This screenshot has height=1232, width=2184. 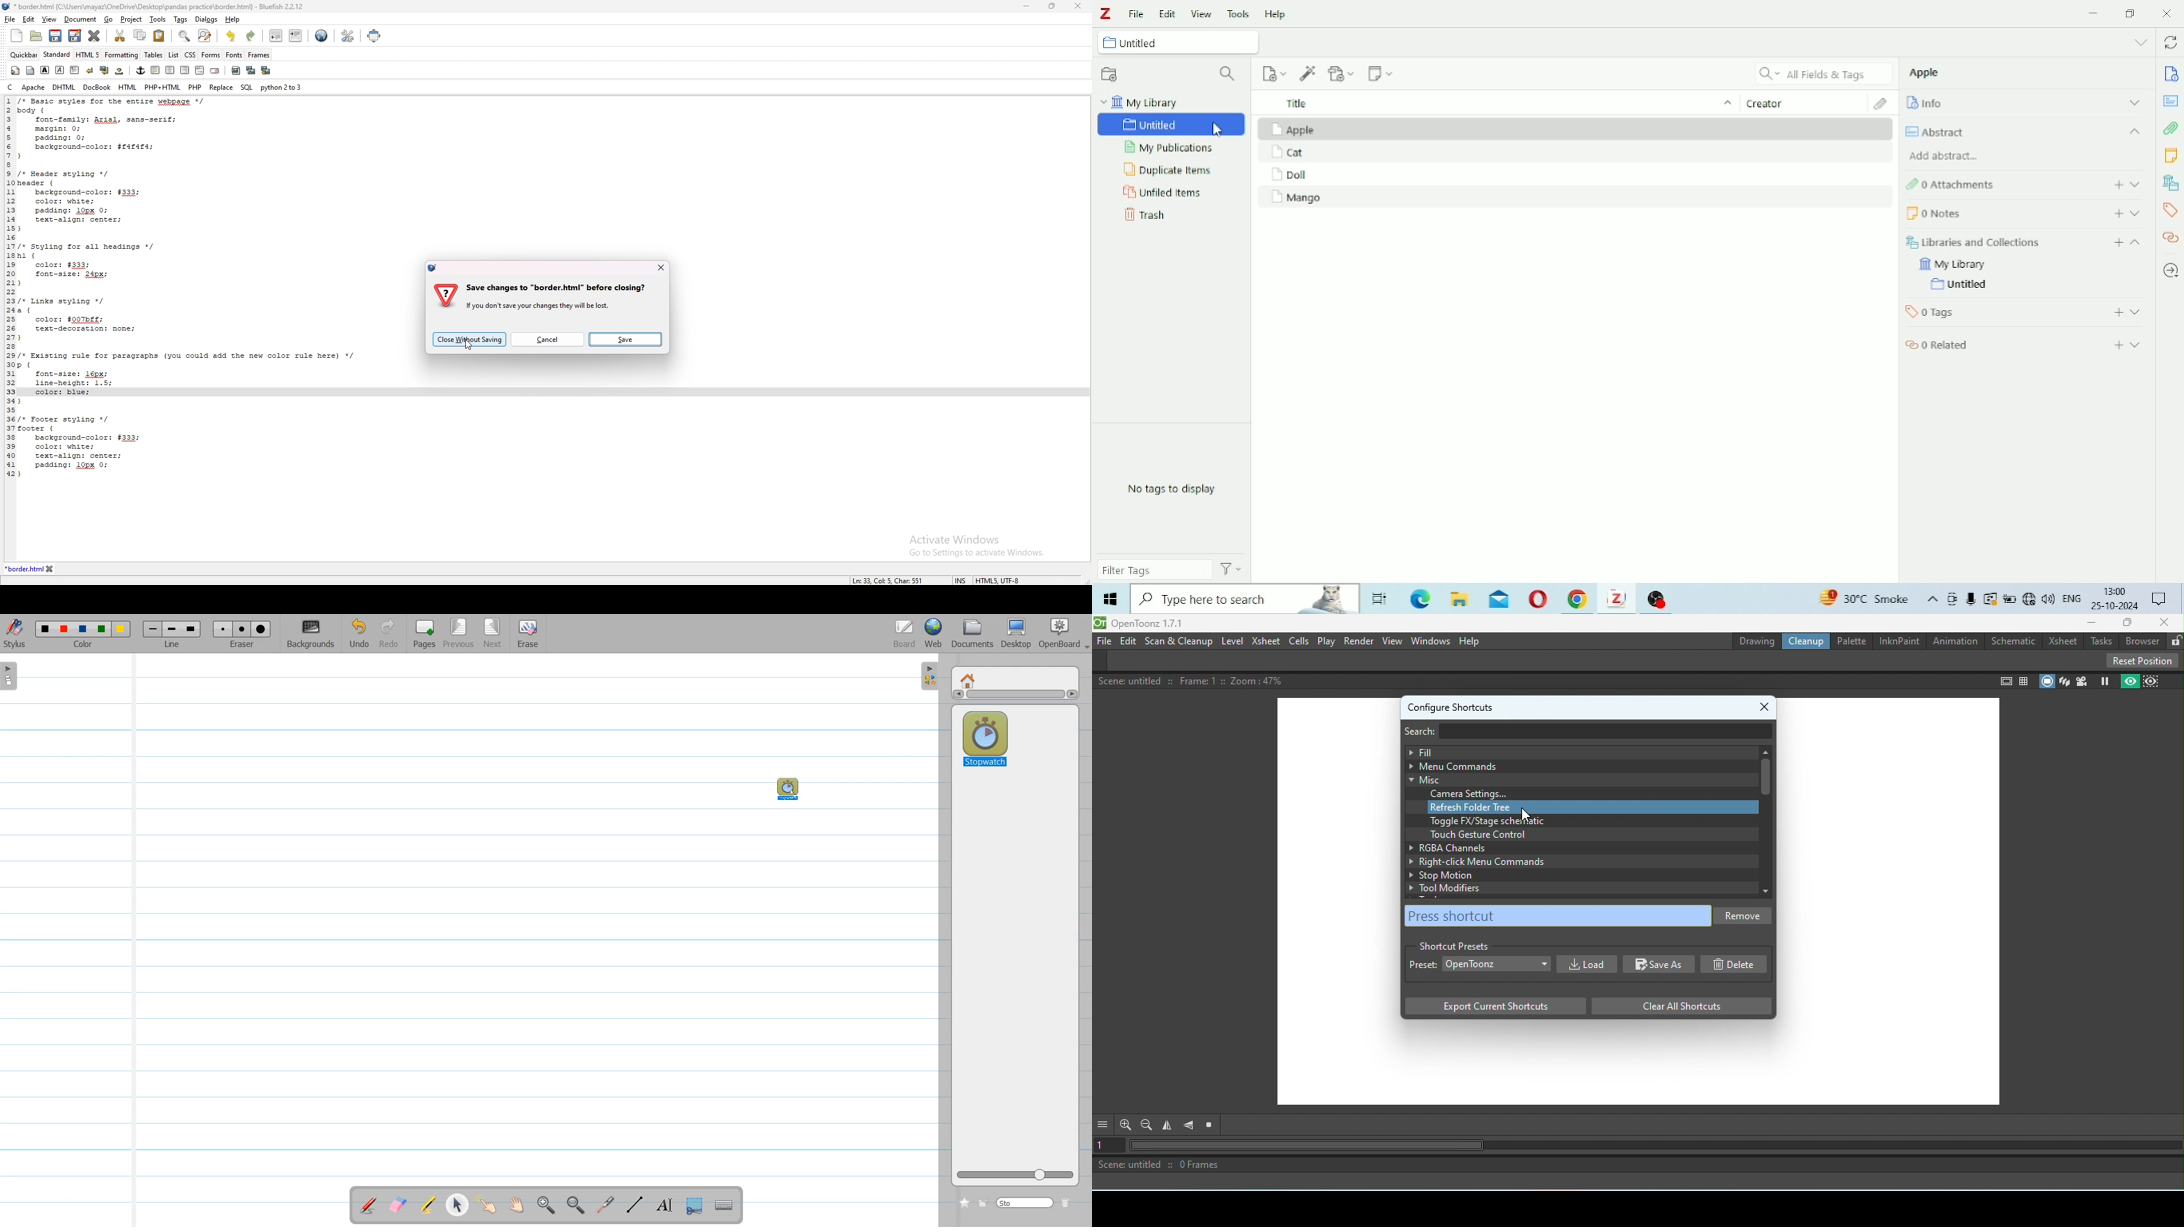 I want to click on Related, so click(x=2171, y=236).